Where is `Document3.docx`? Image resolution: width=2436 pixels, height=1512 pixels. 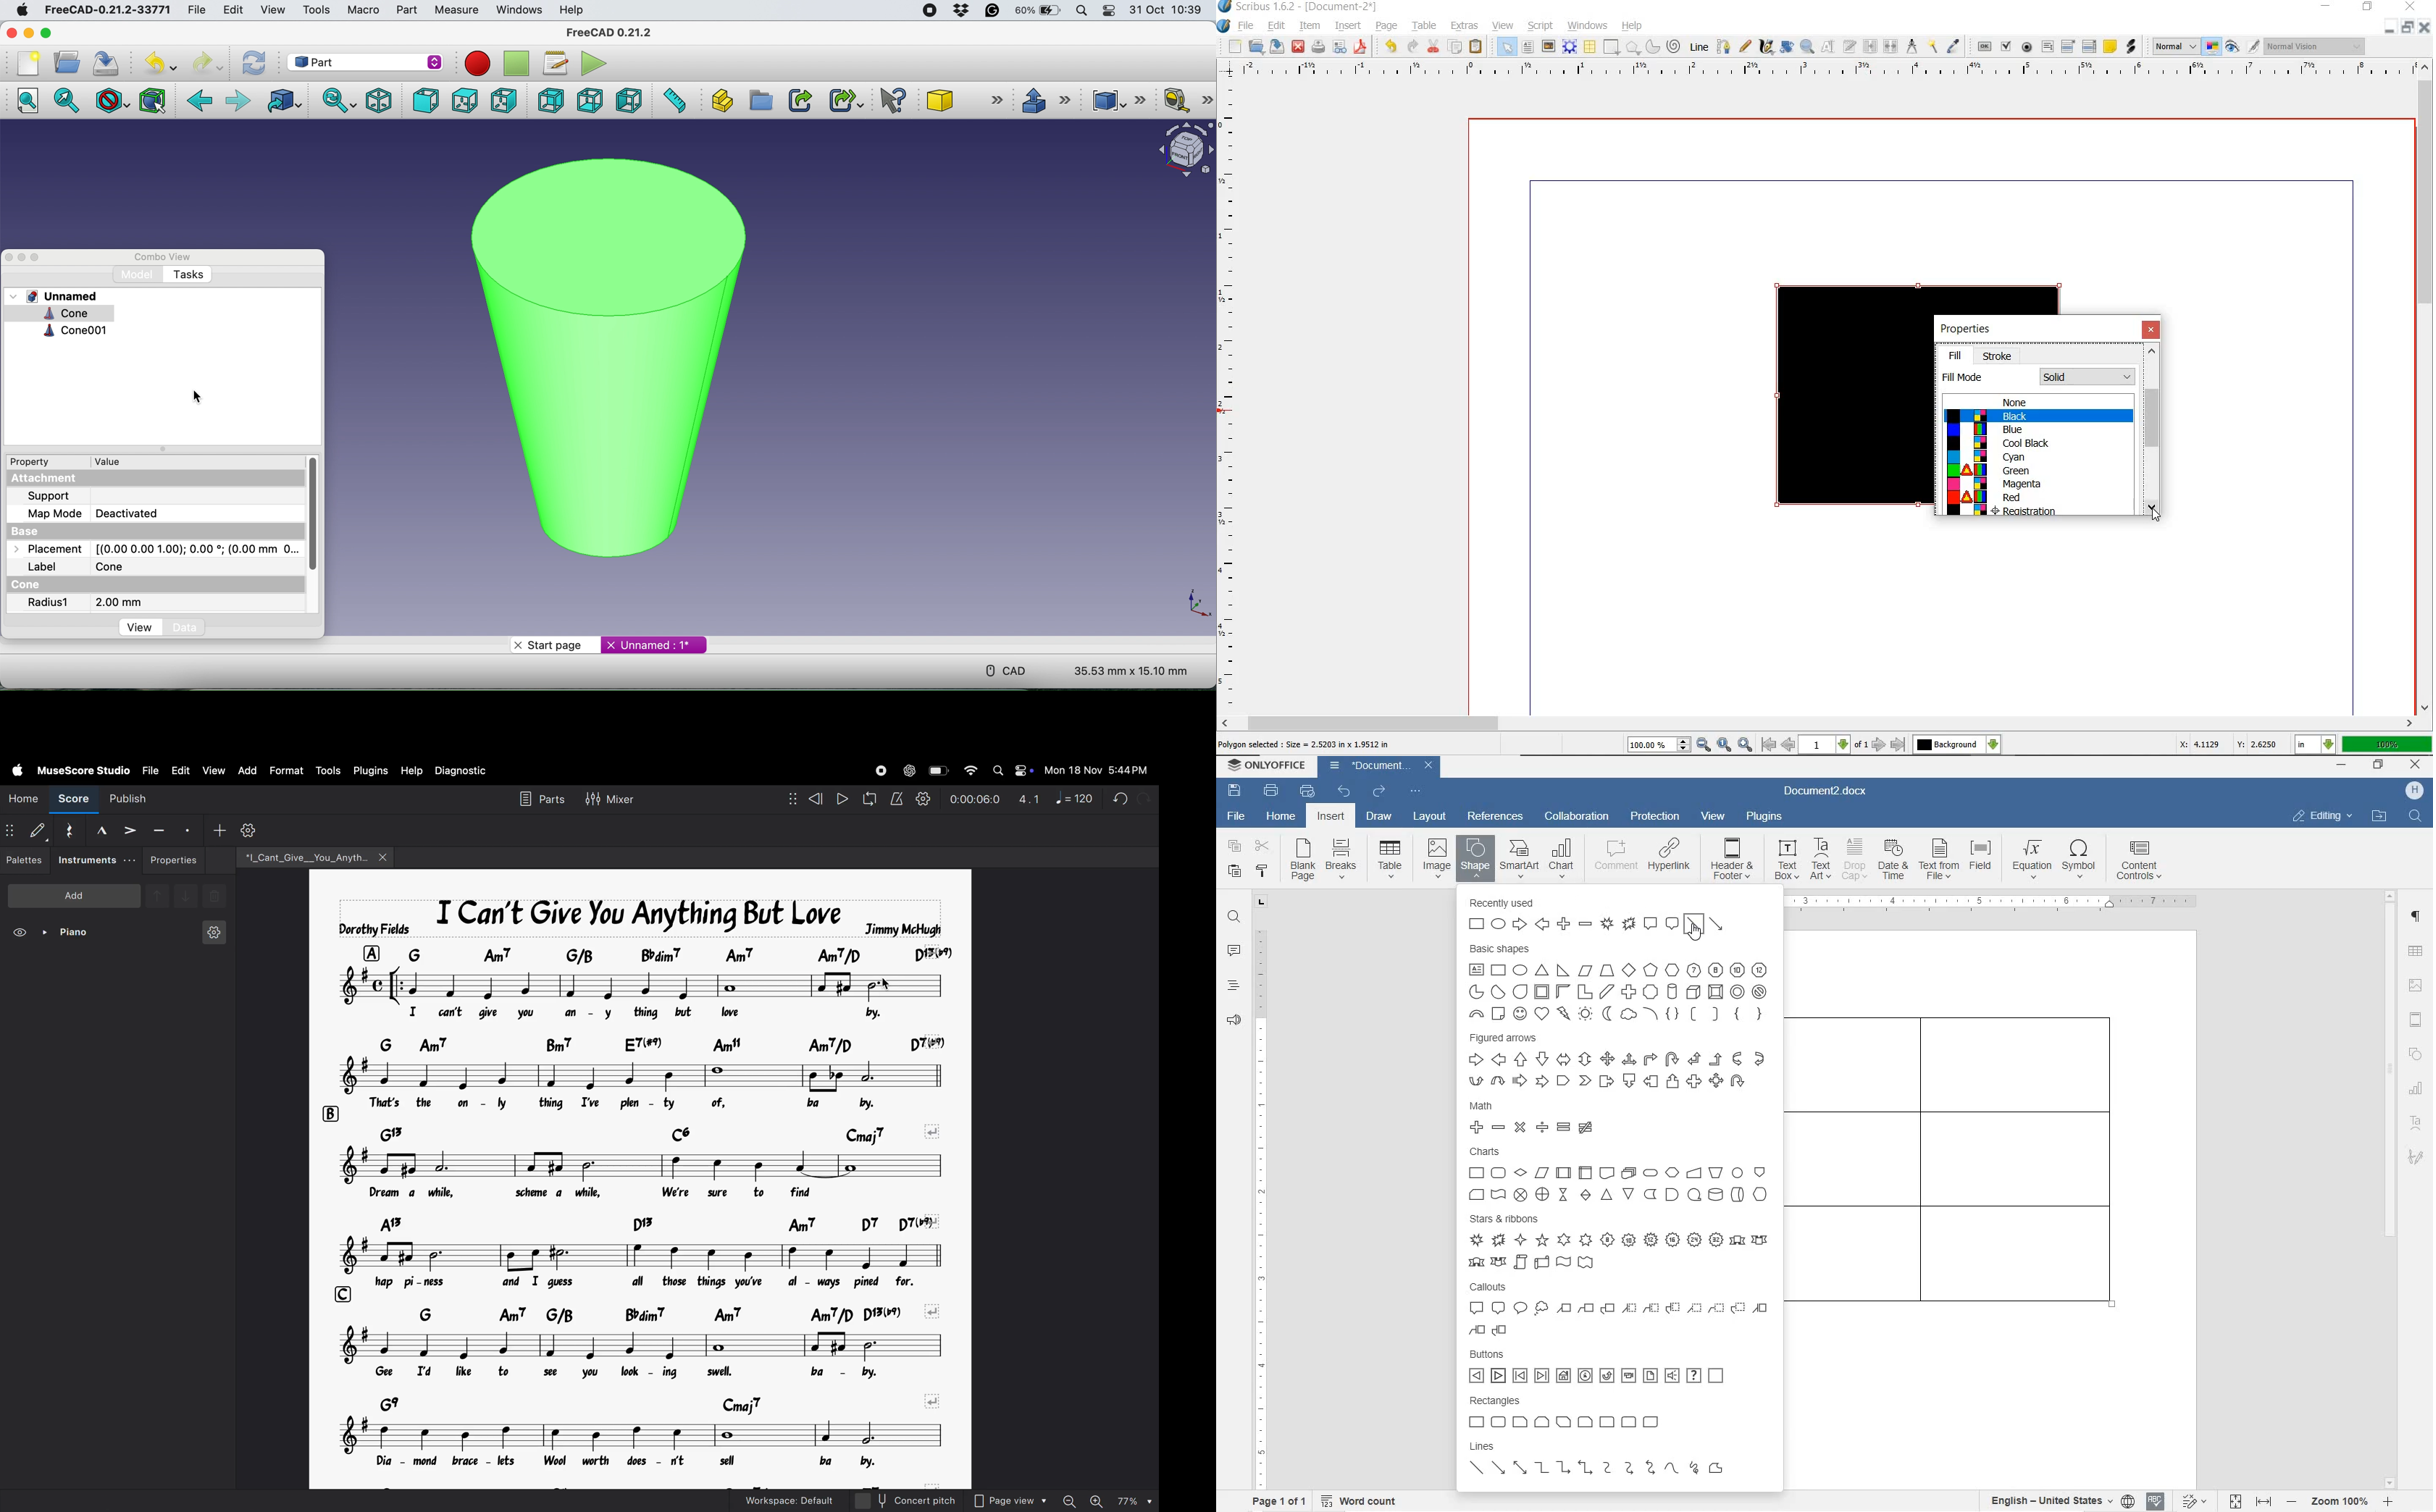 Document3.docx is located at coordinates (1381, 767).